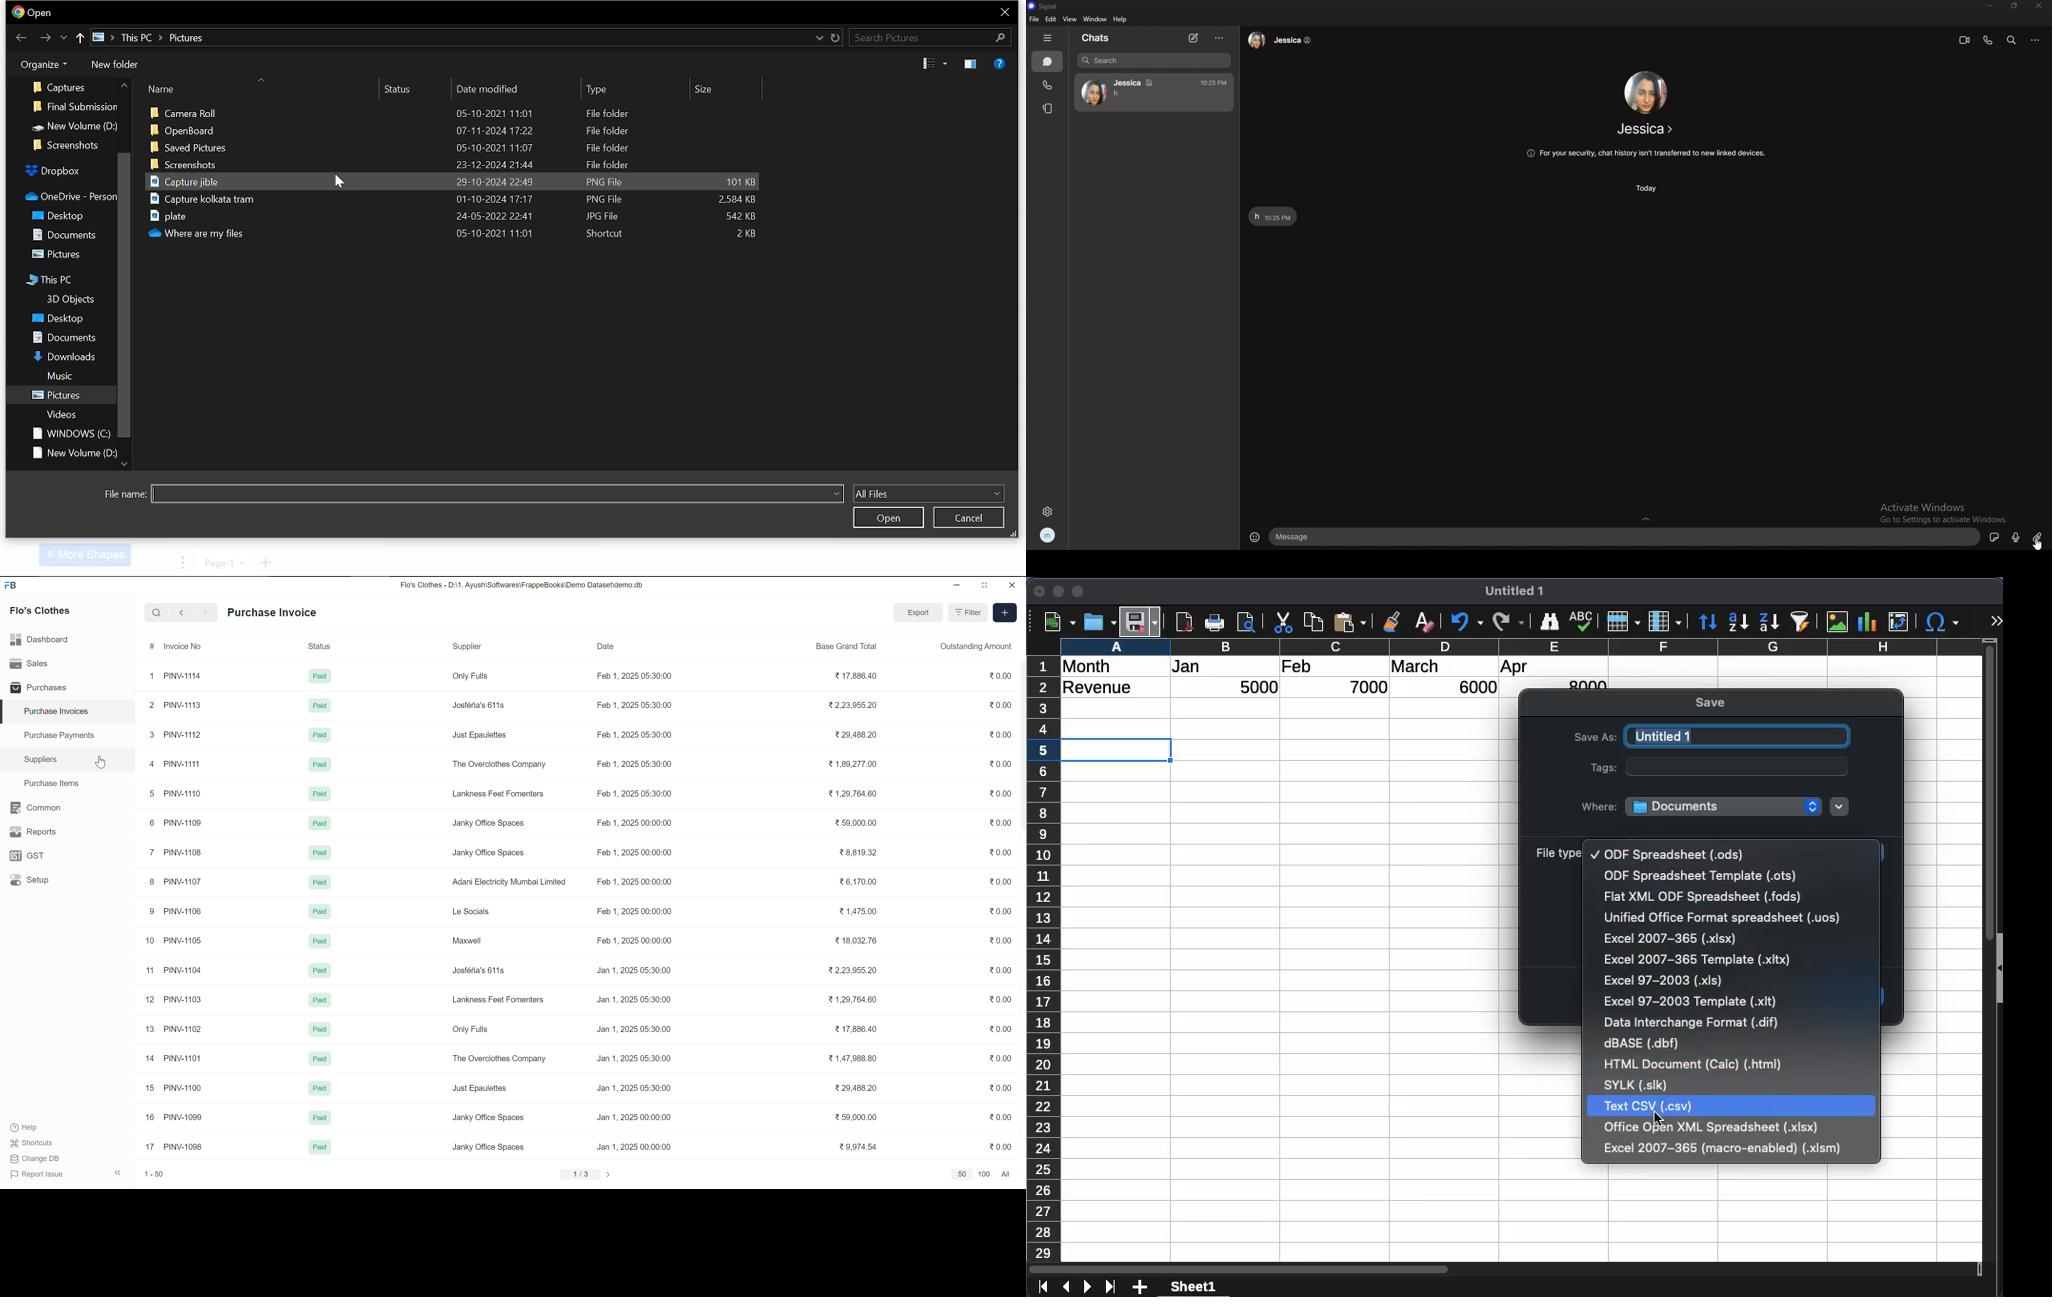 The width and height of the screenshot is (2072, 1316). What do you see at coordinates (319, 794) in the screenshot?
I see `paid` at bounding box center [319, 794].